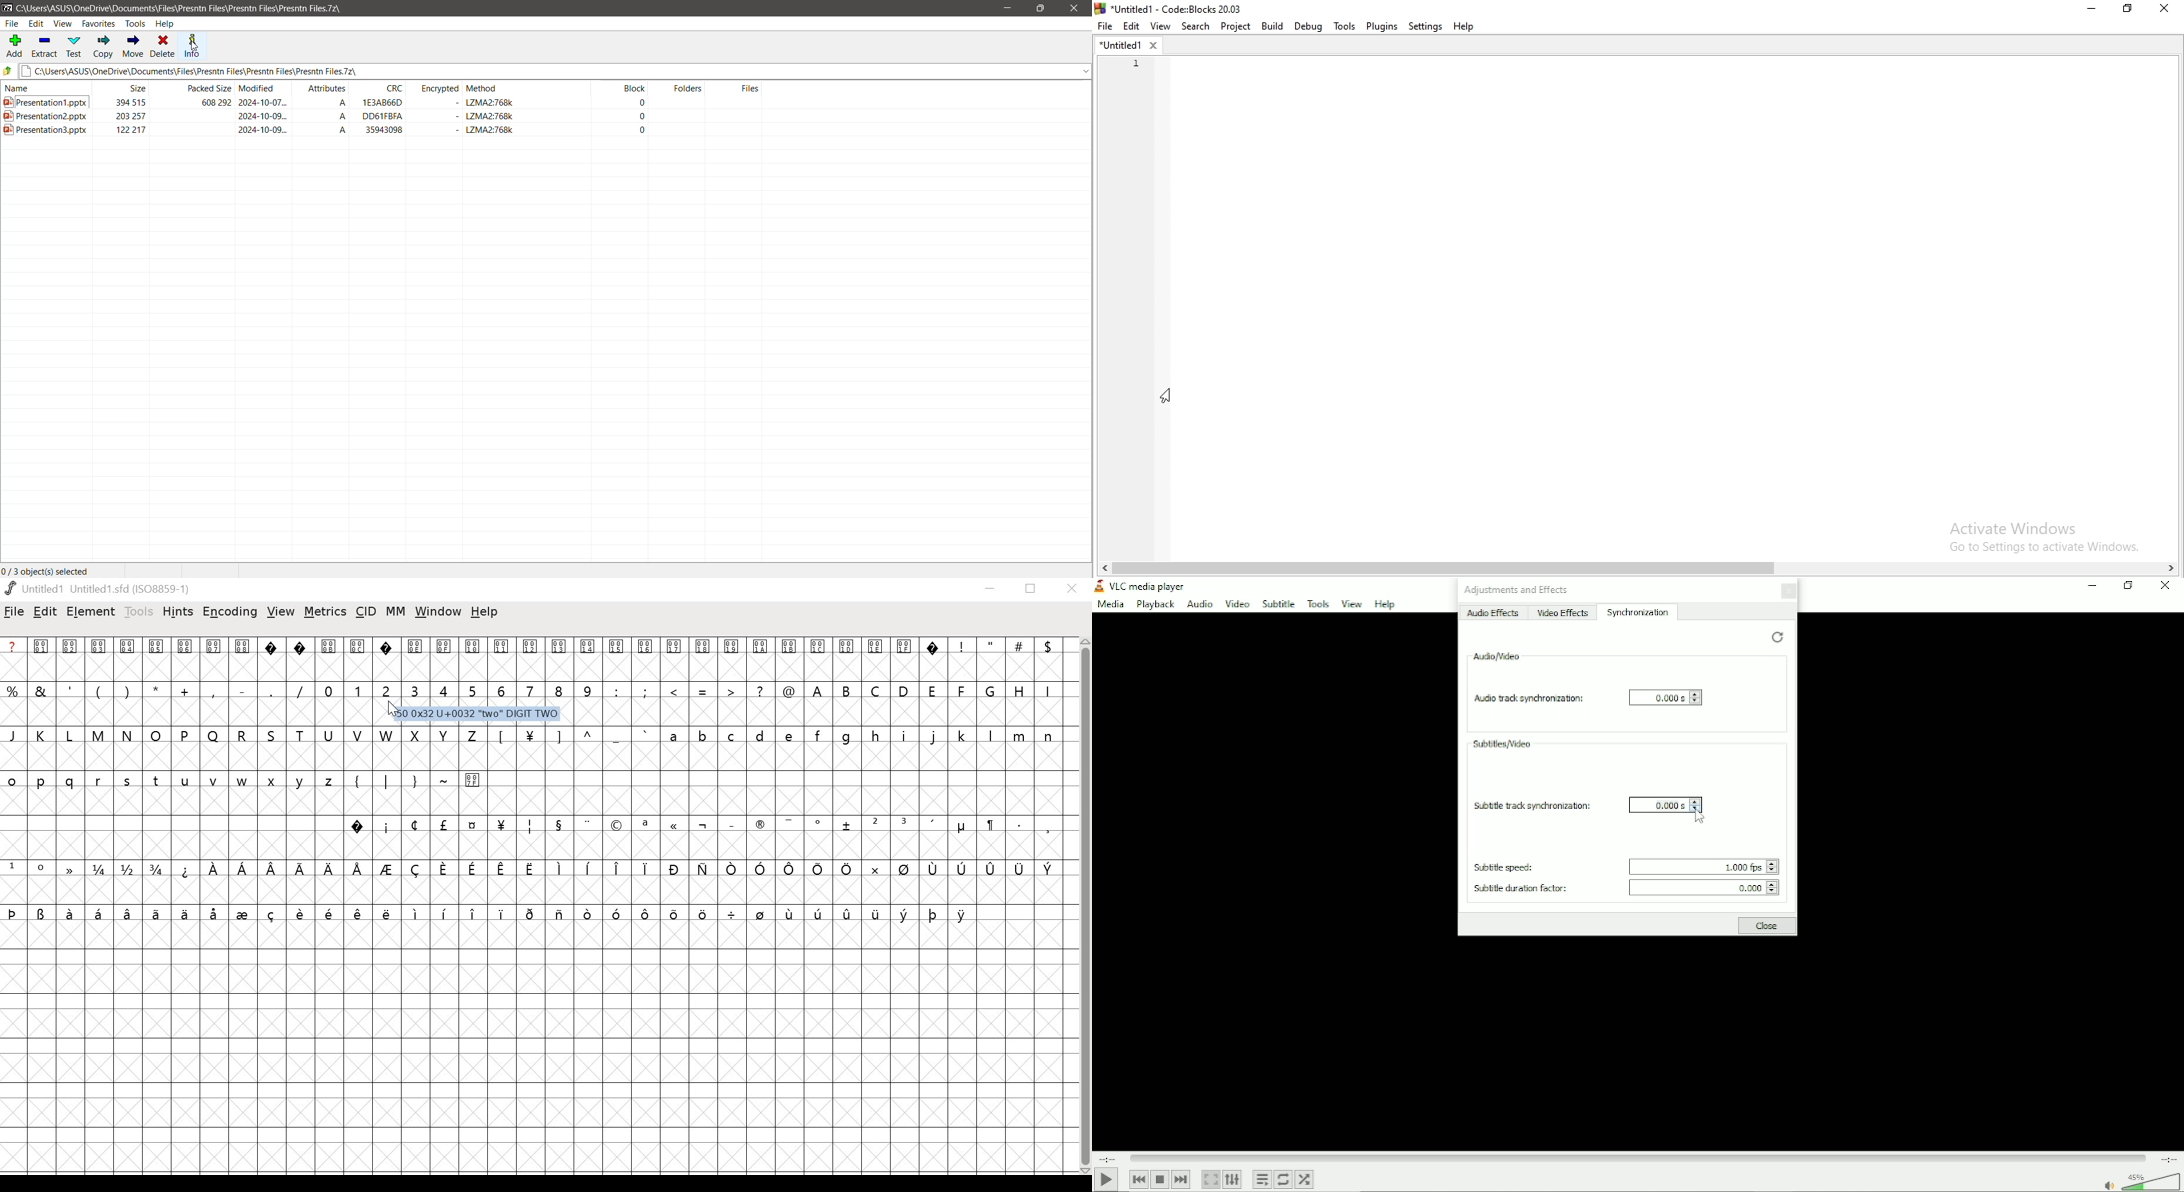 This screenshot has width=2184, height=1204. What do you see at coordinates (1166, 397) in the screenshot?
I see `cursor on code area` at bounding box center [1166, 397].